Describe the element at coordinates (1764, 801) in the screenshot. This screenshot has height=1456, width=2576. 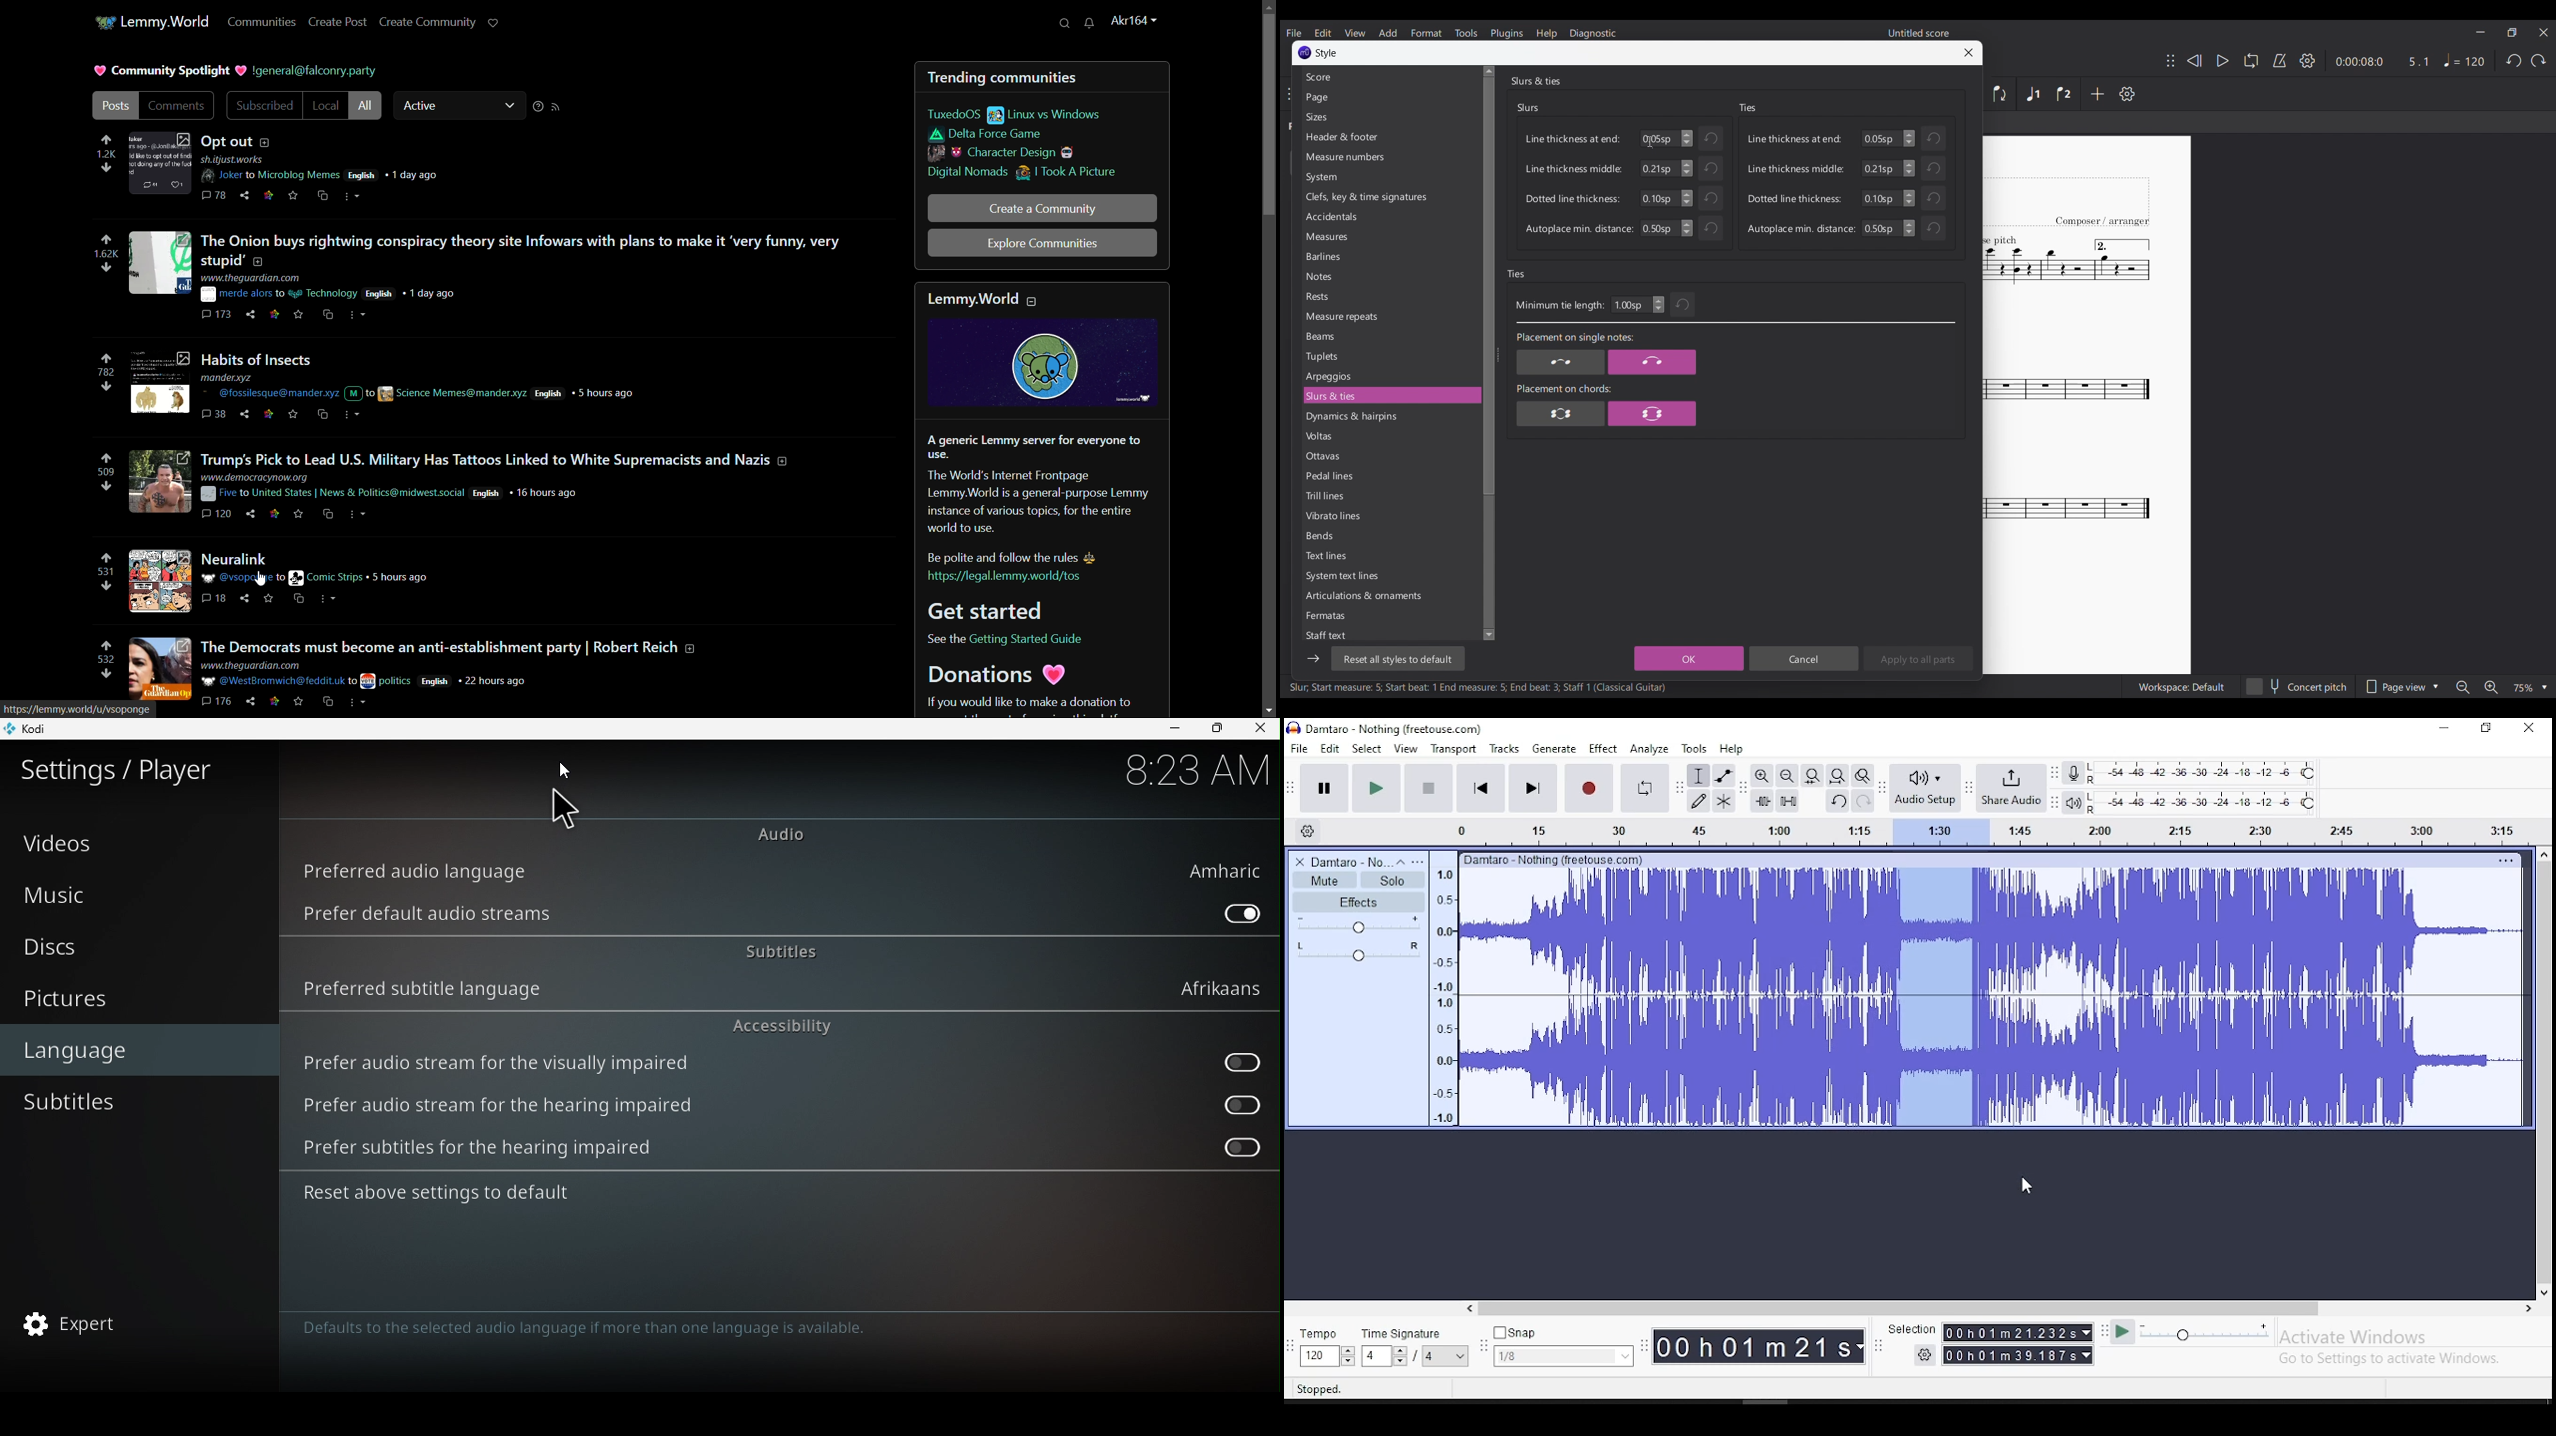
I see `trim audio outside selection` at that location.